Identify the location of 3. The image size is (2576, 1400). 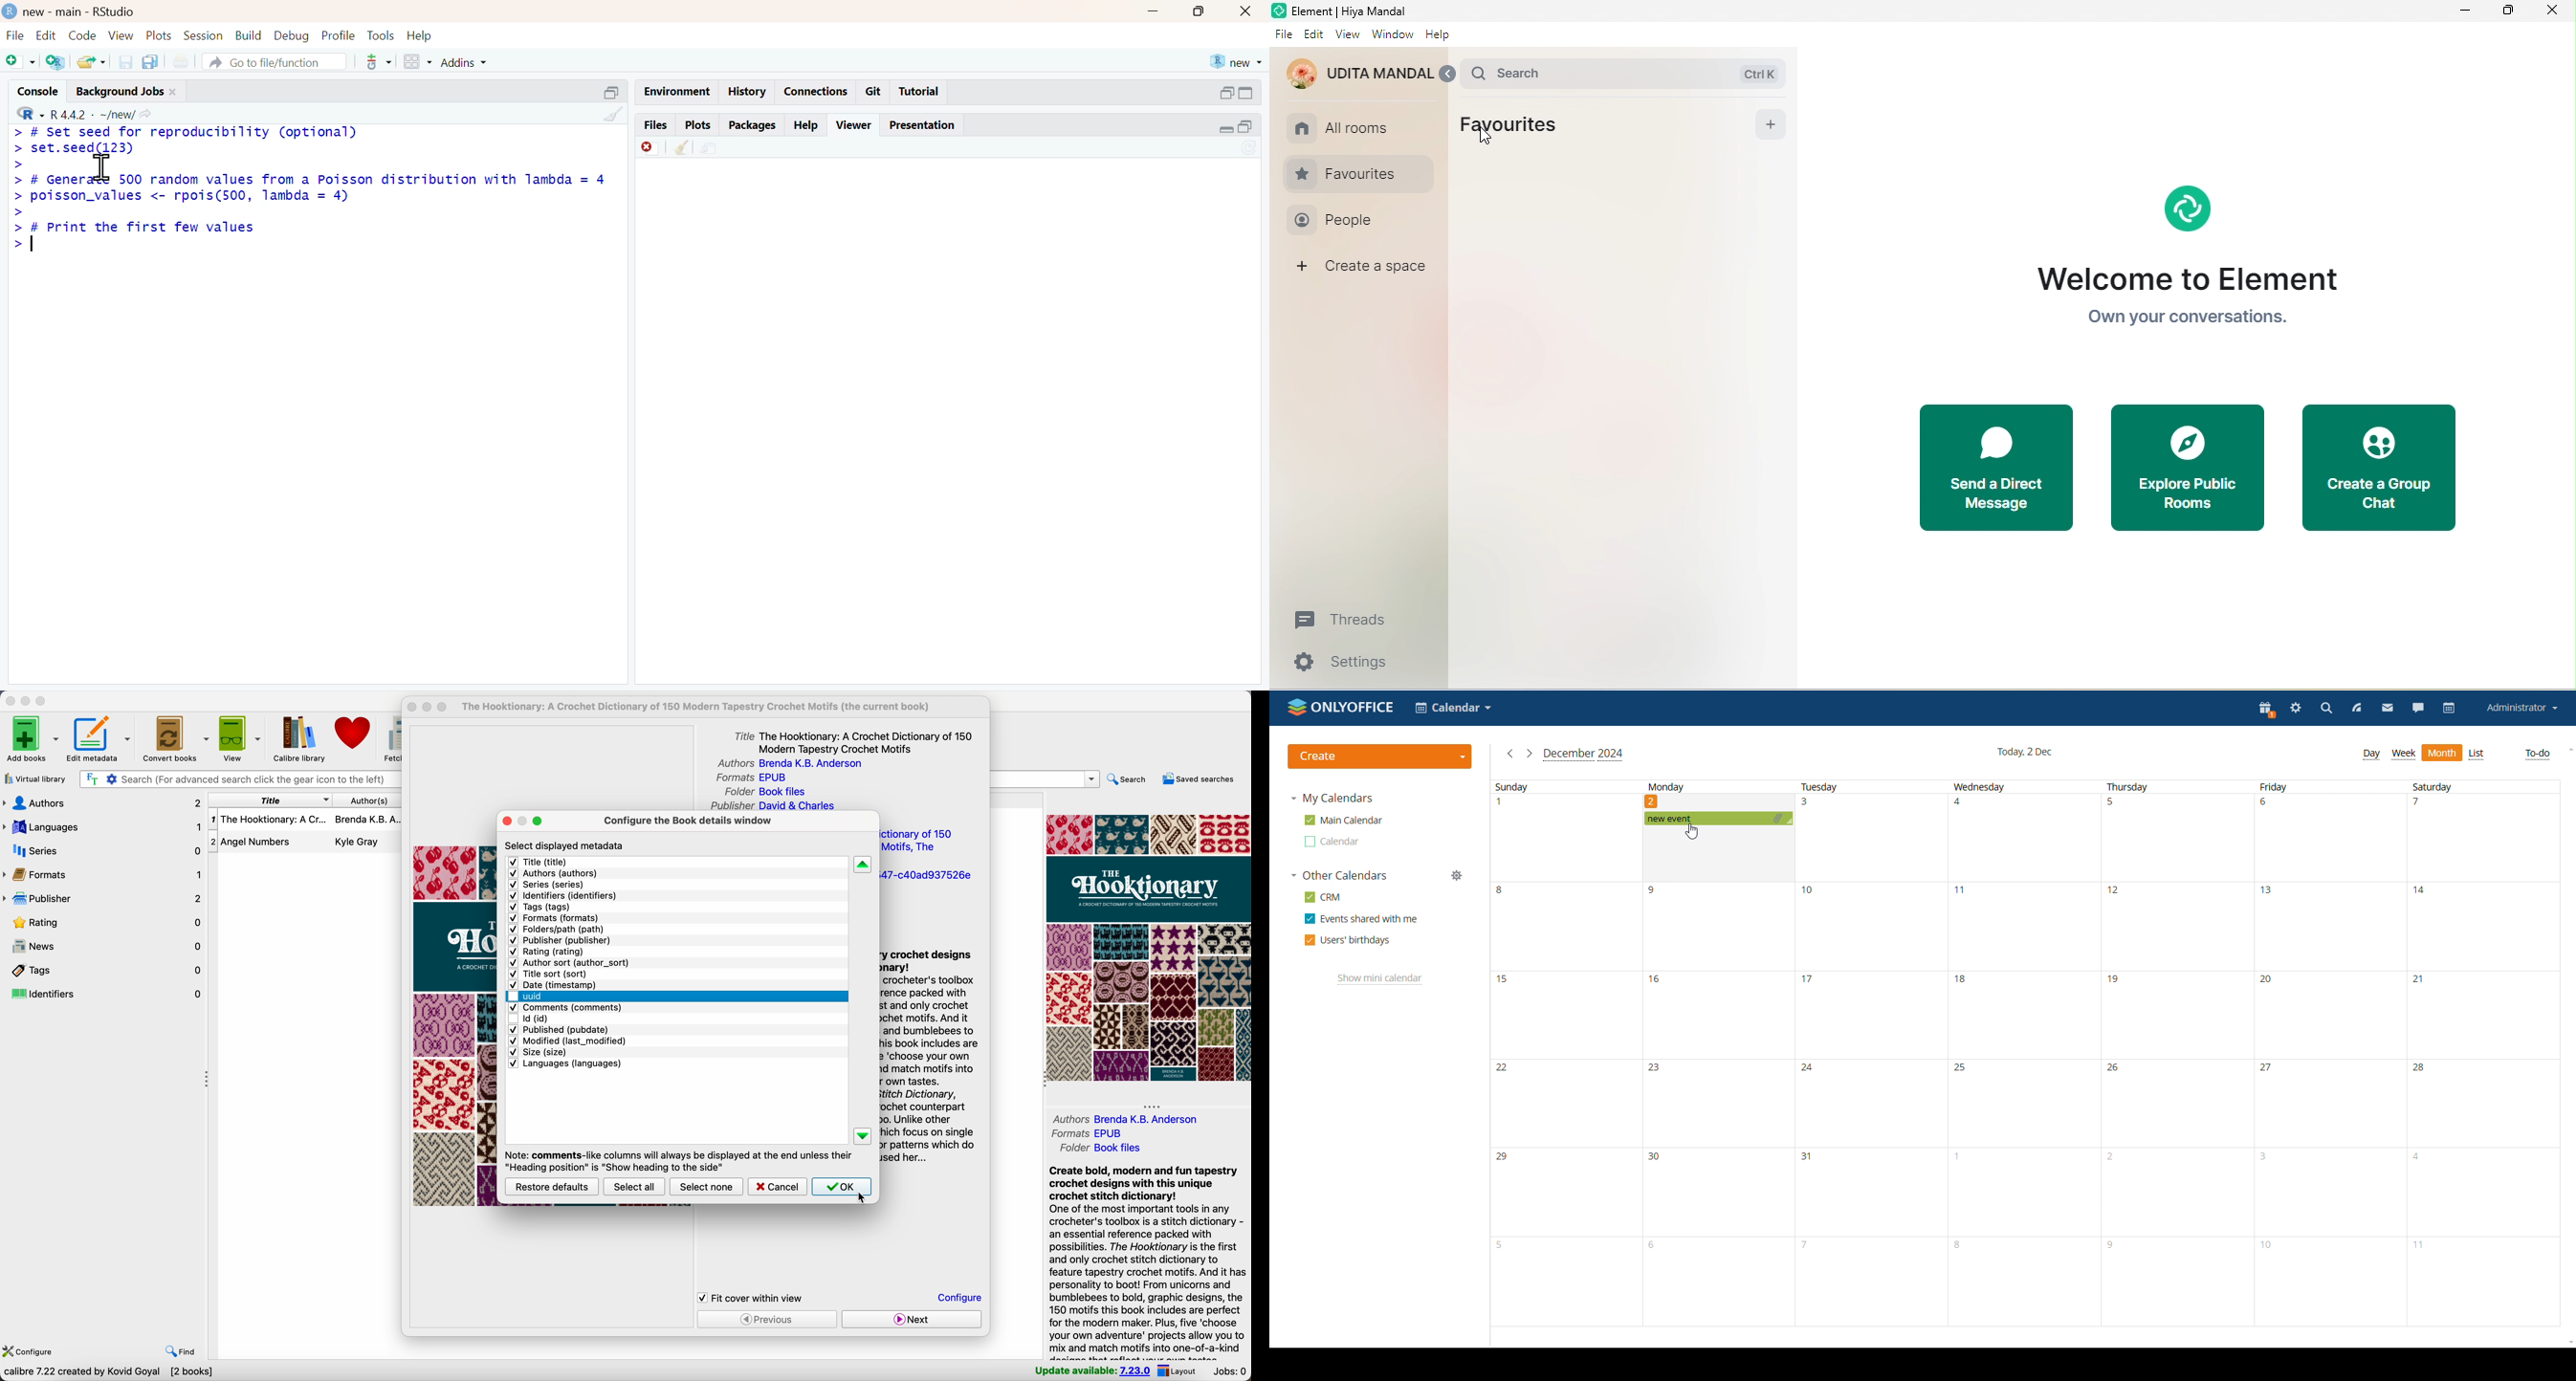
(2267, 1158).